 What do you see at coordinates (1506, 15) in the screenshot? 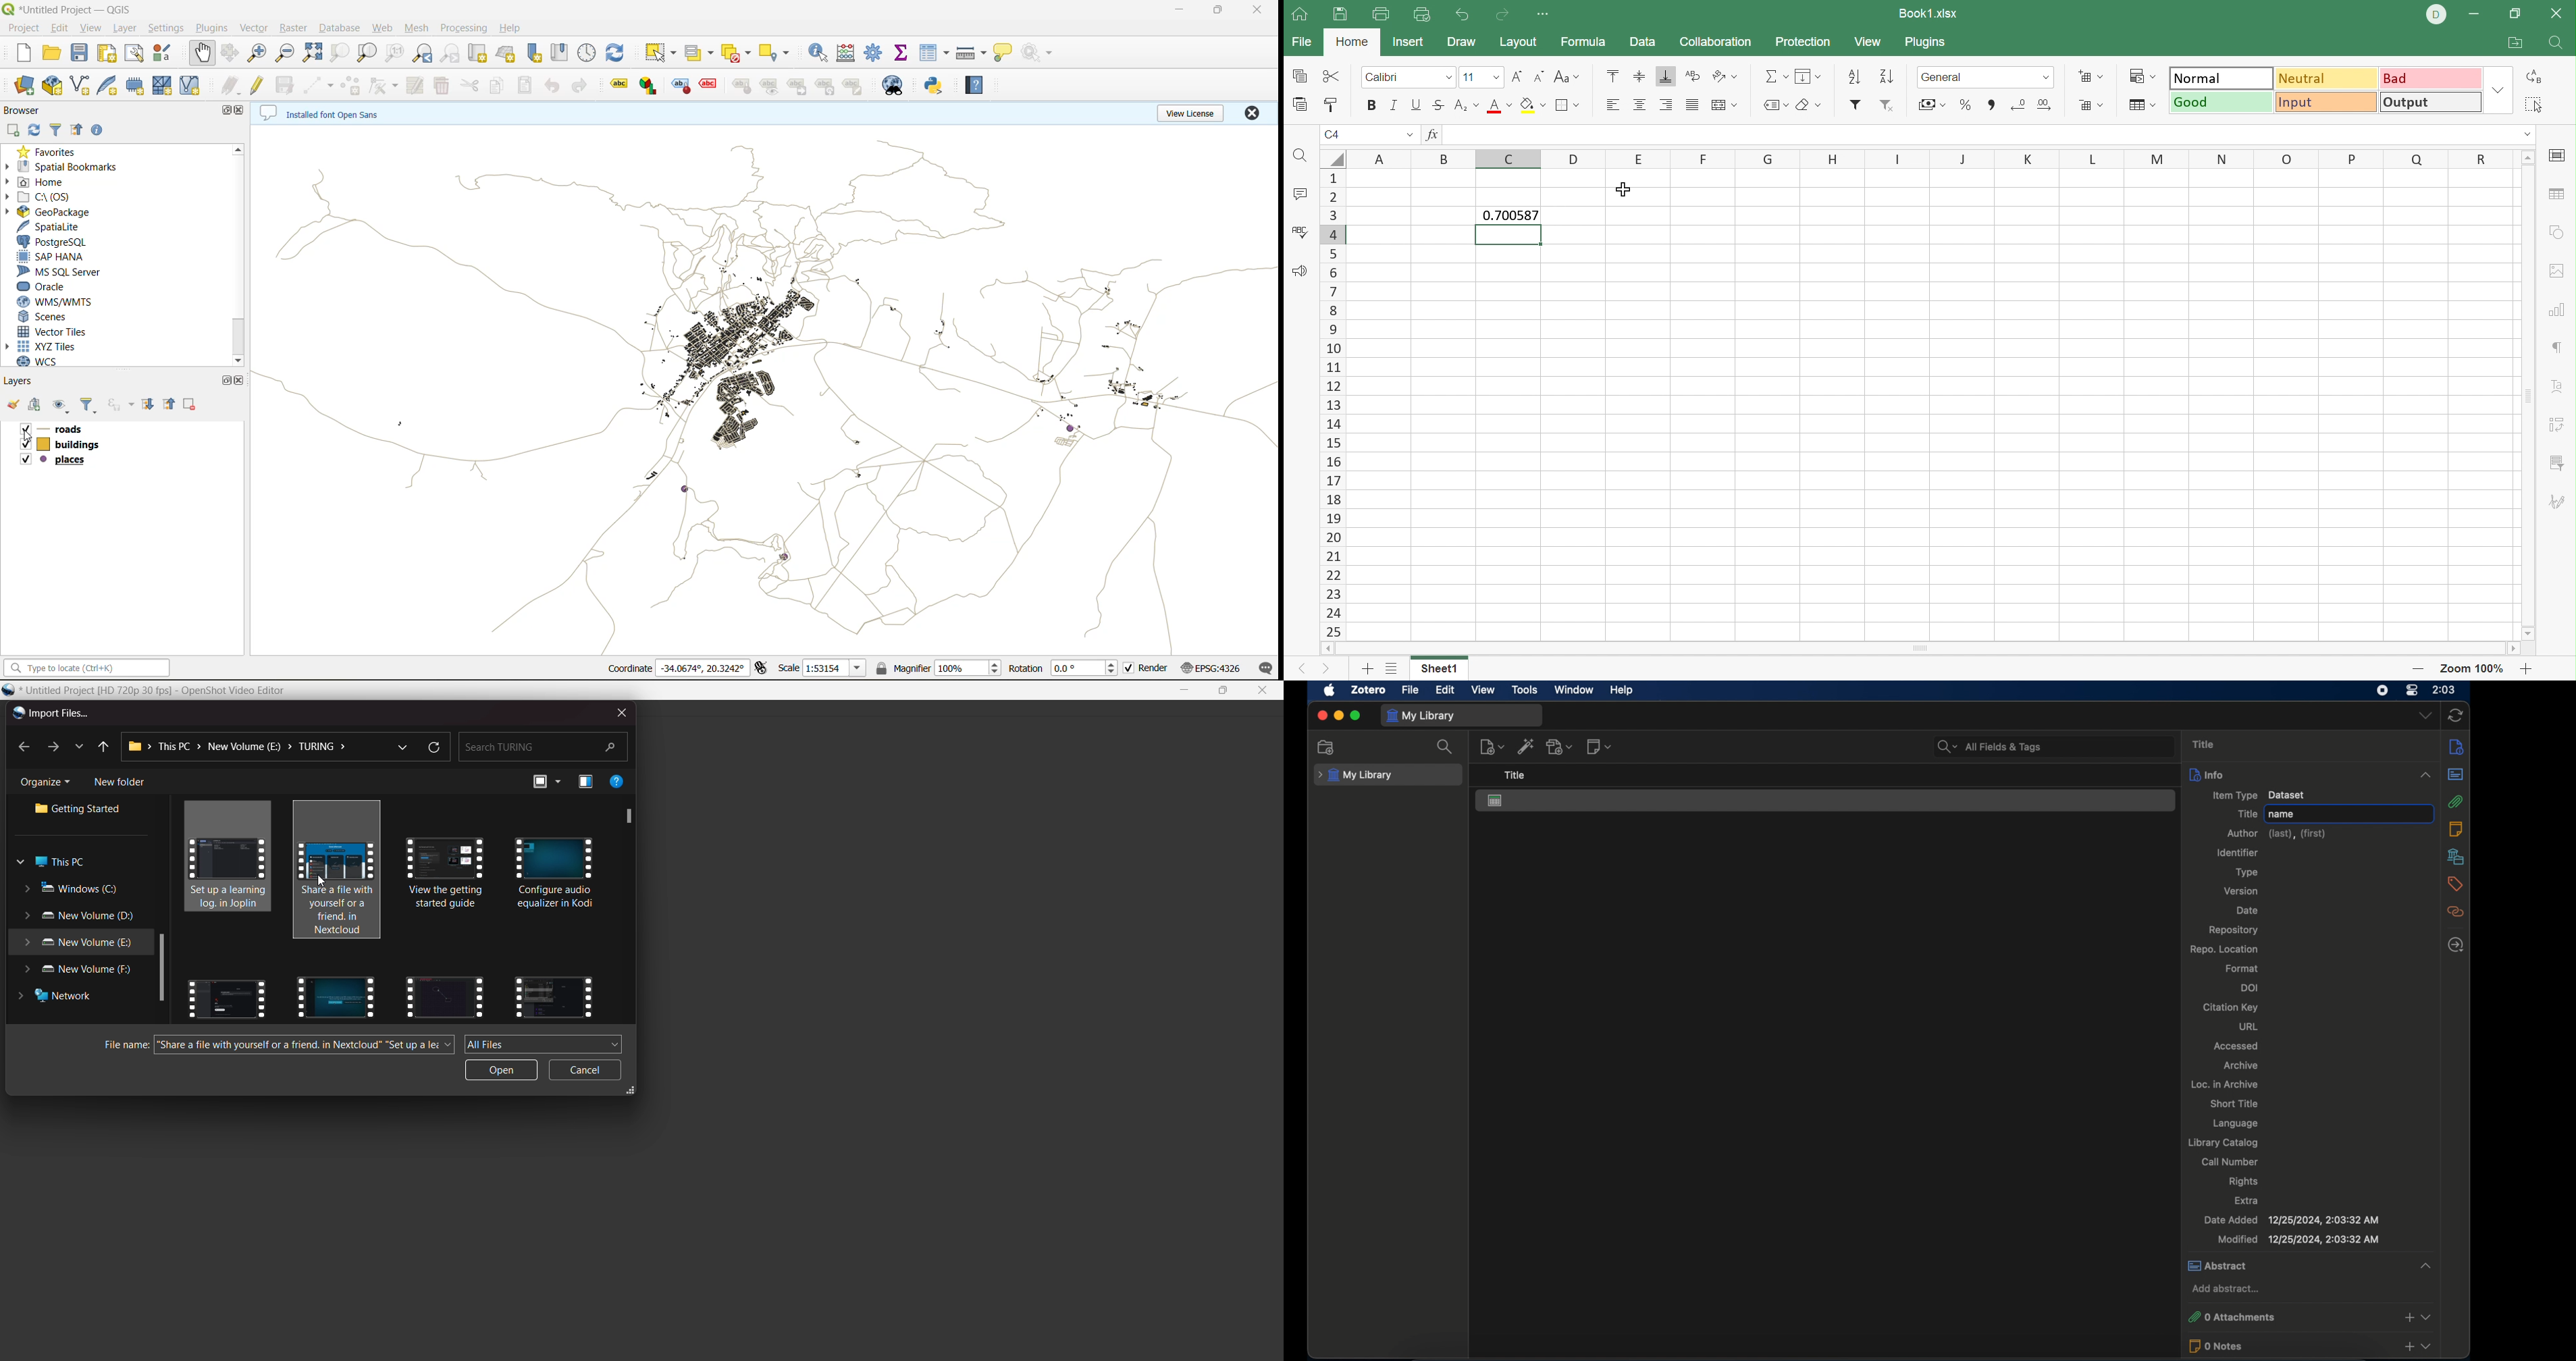
I see `Redo` at bounding box center [1506, 15].